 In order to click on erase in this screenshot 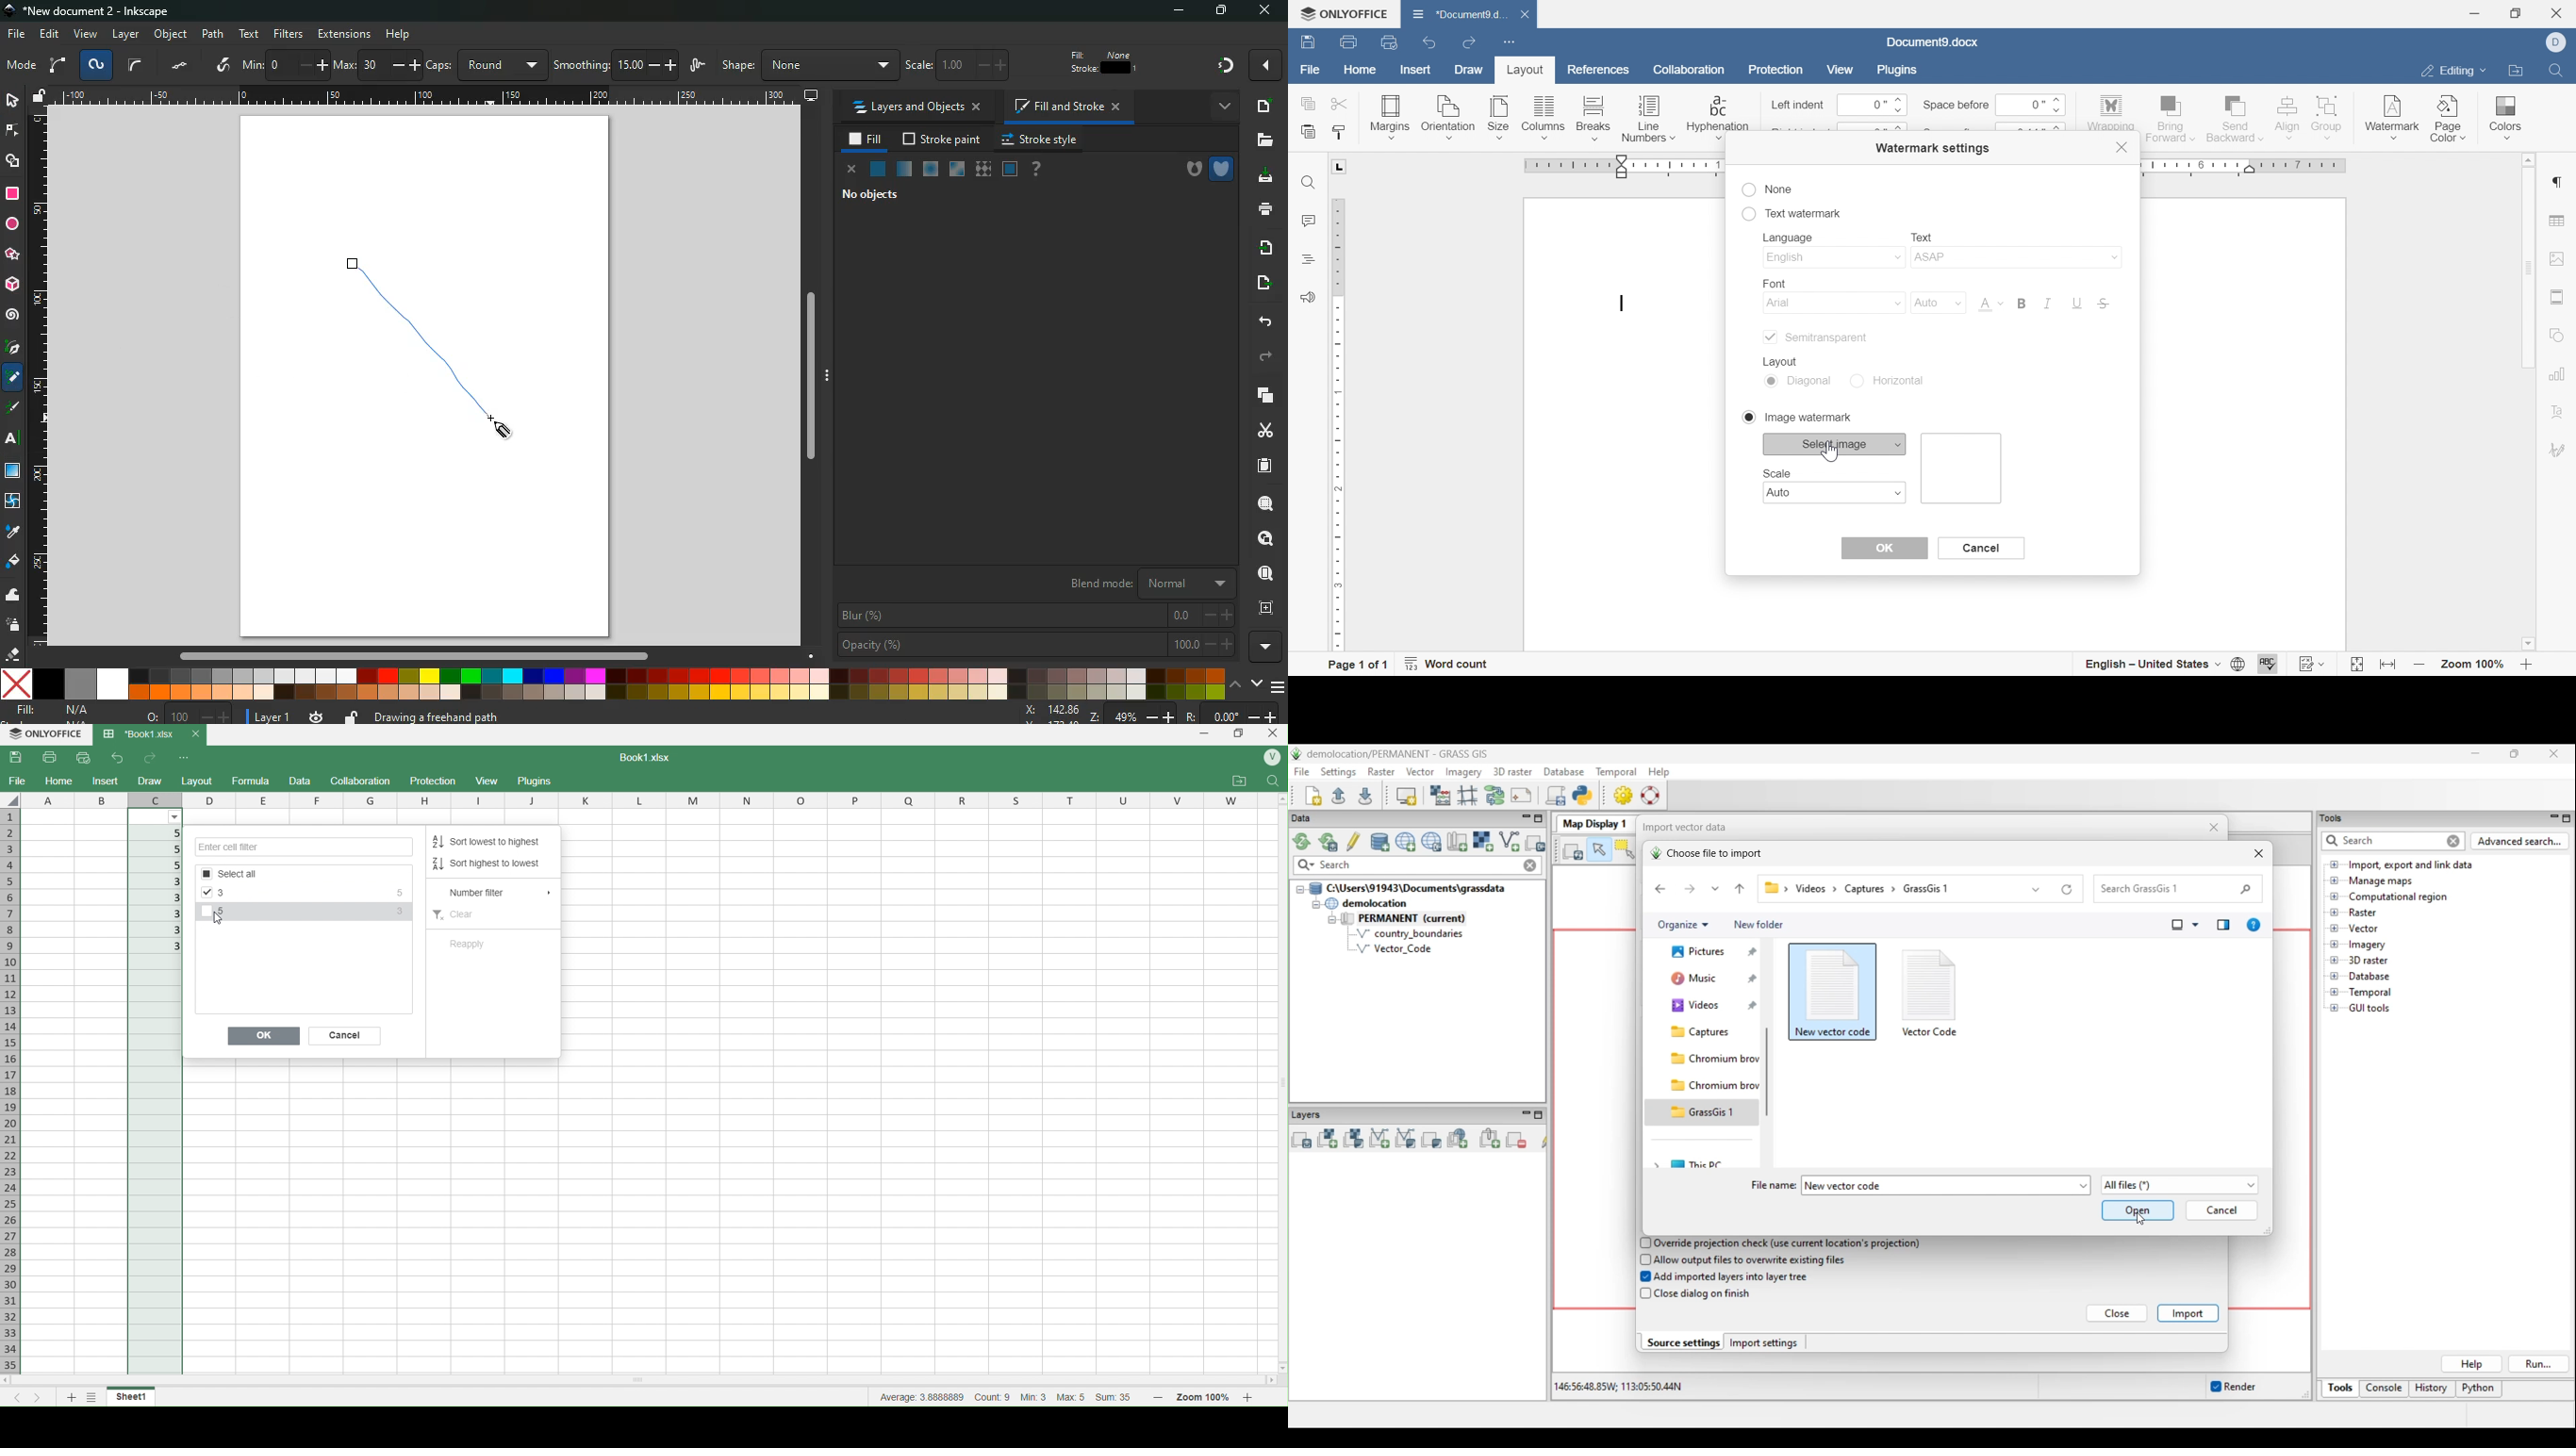, I will do `click(13, 655)`.